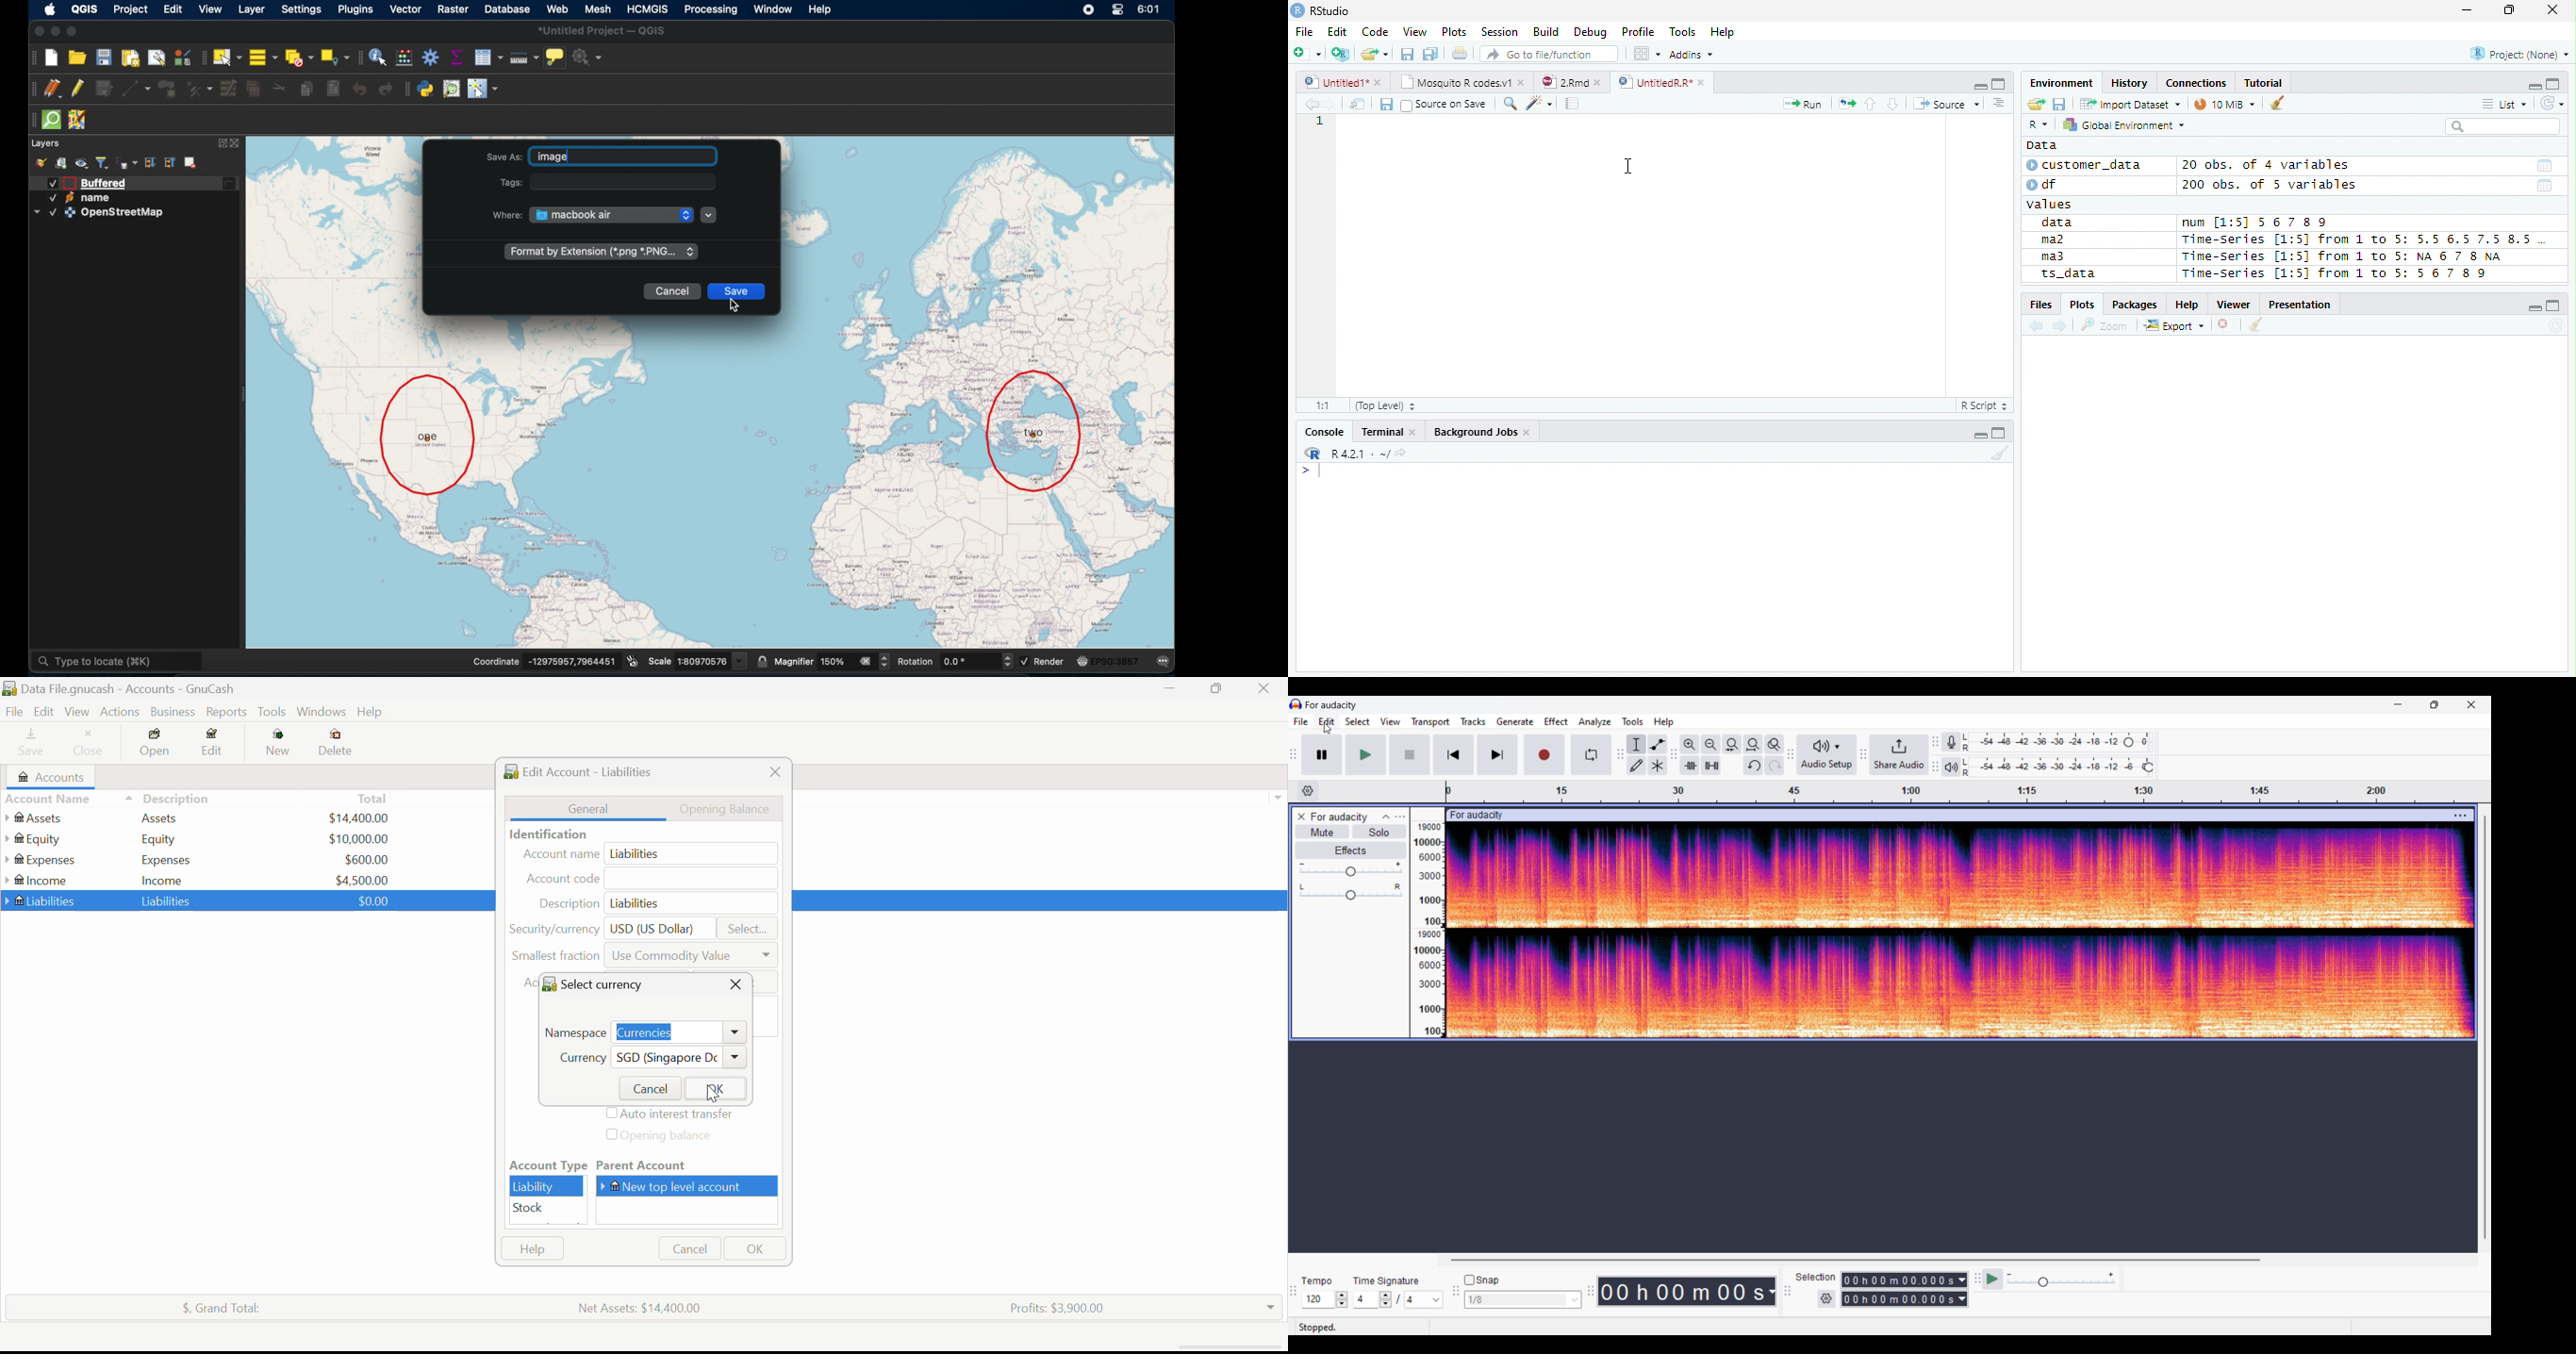 The image size is (2576, 1372). What do you see at coordinates (1482, 434) in the screenshot?
I see `Background jobs` at bounding box center [1482, 434].